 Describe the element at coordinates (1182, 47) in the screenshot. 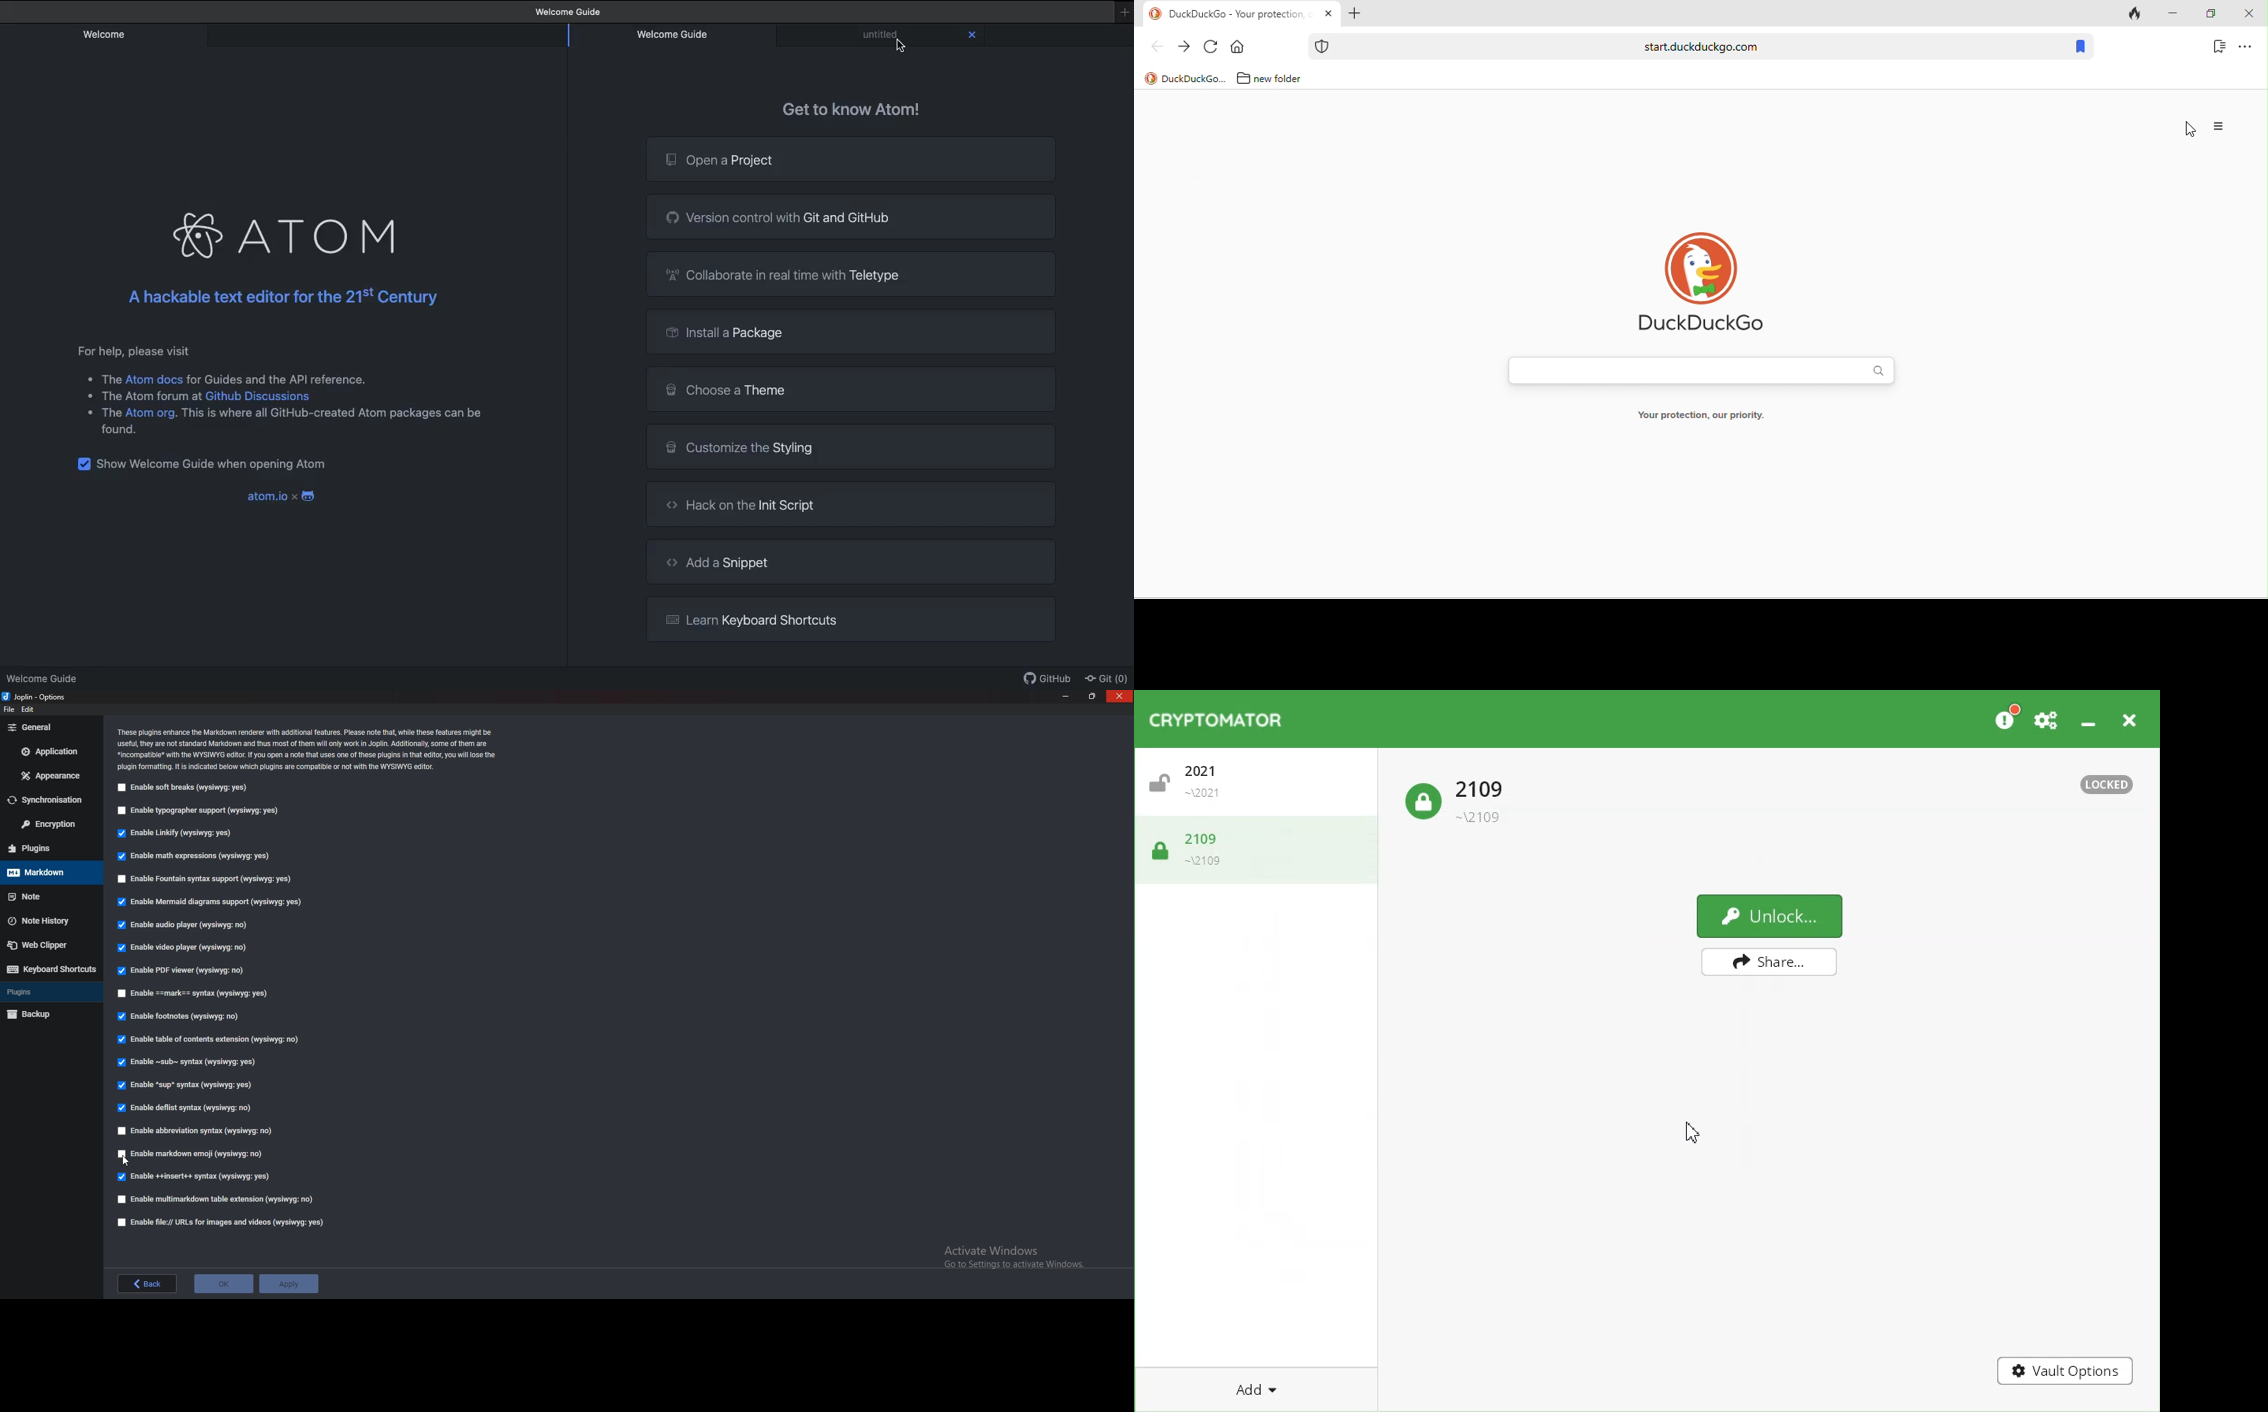

I see `forward` at that location.